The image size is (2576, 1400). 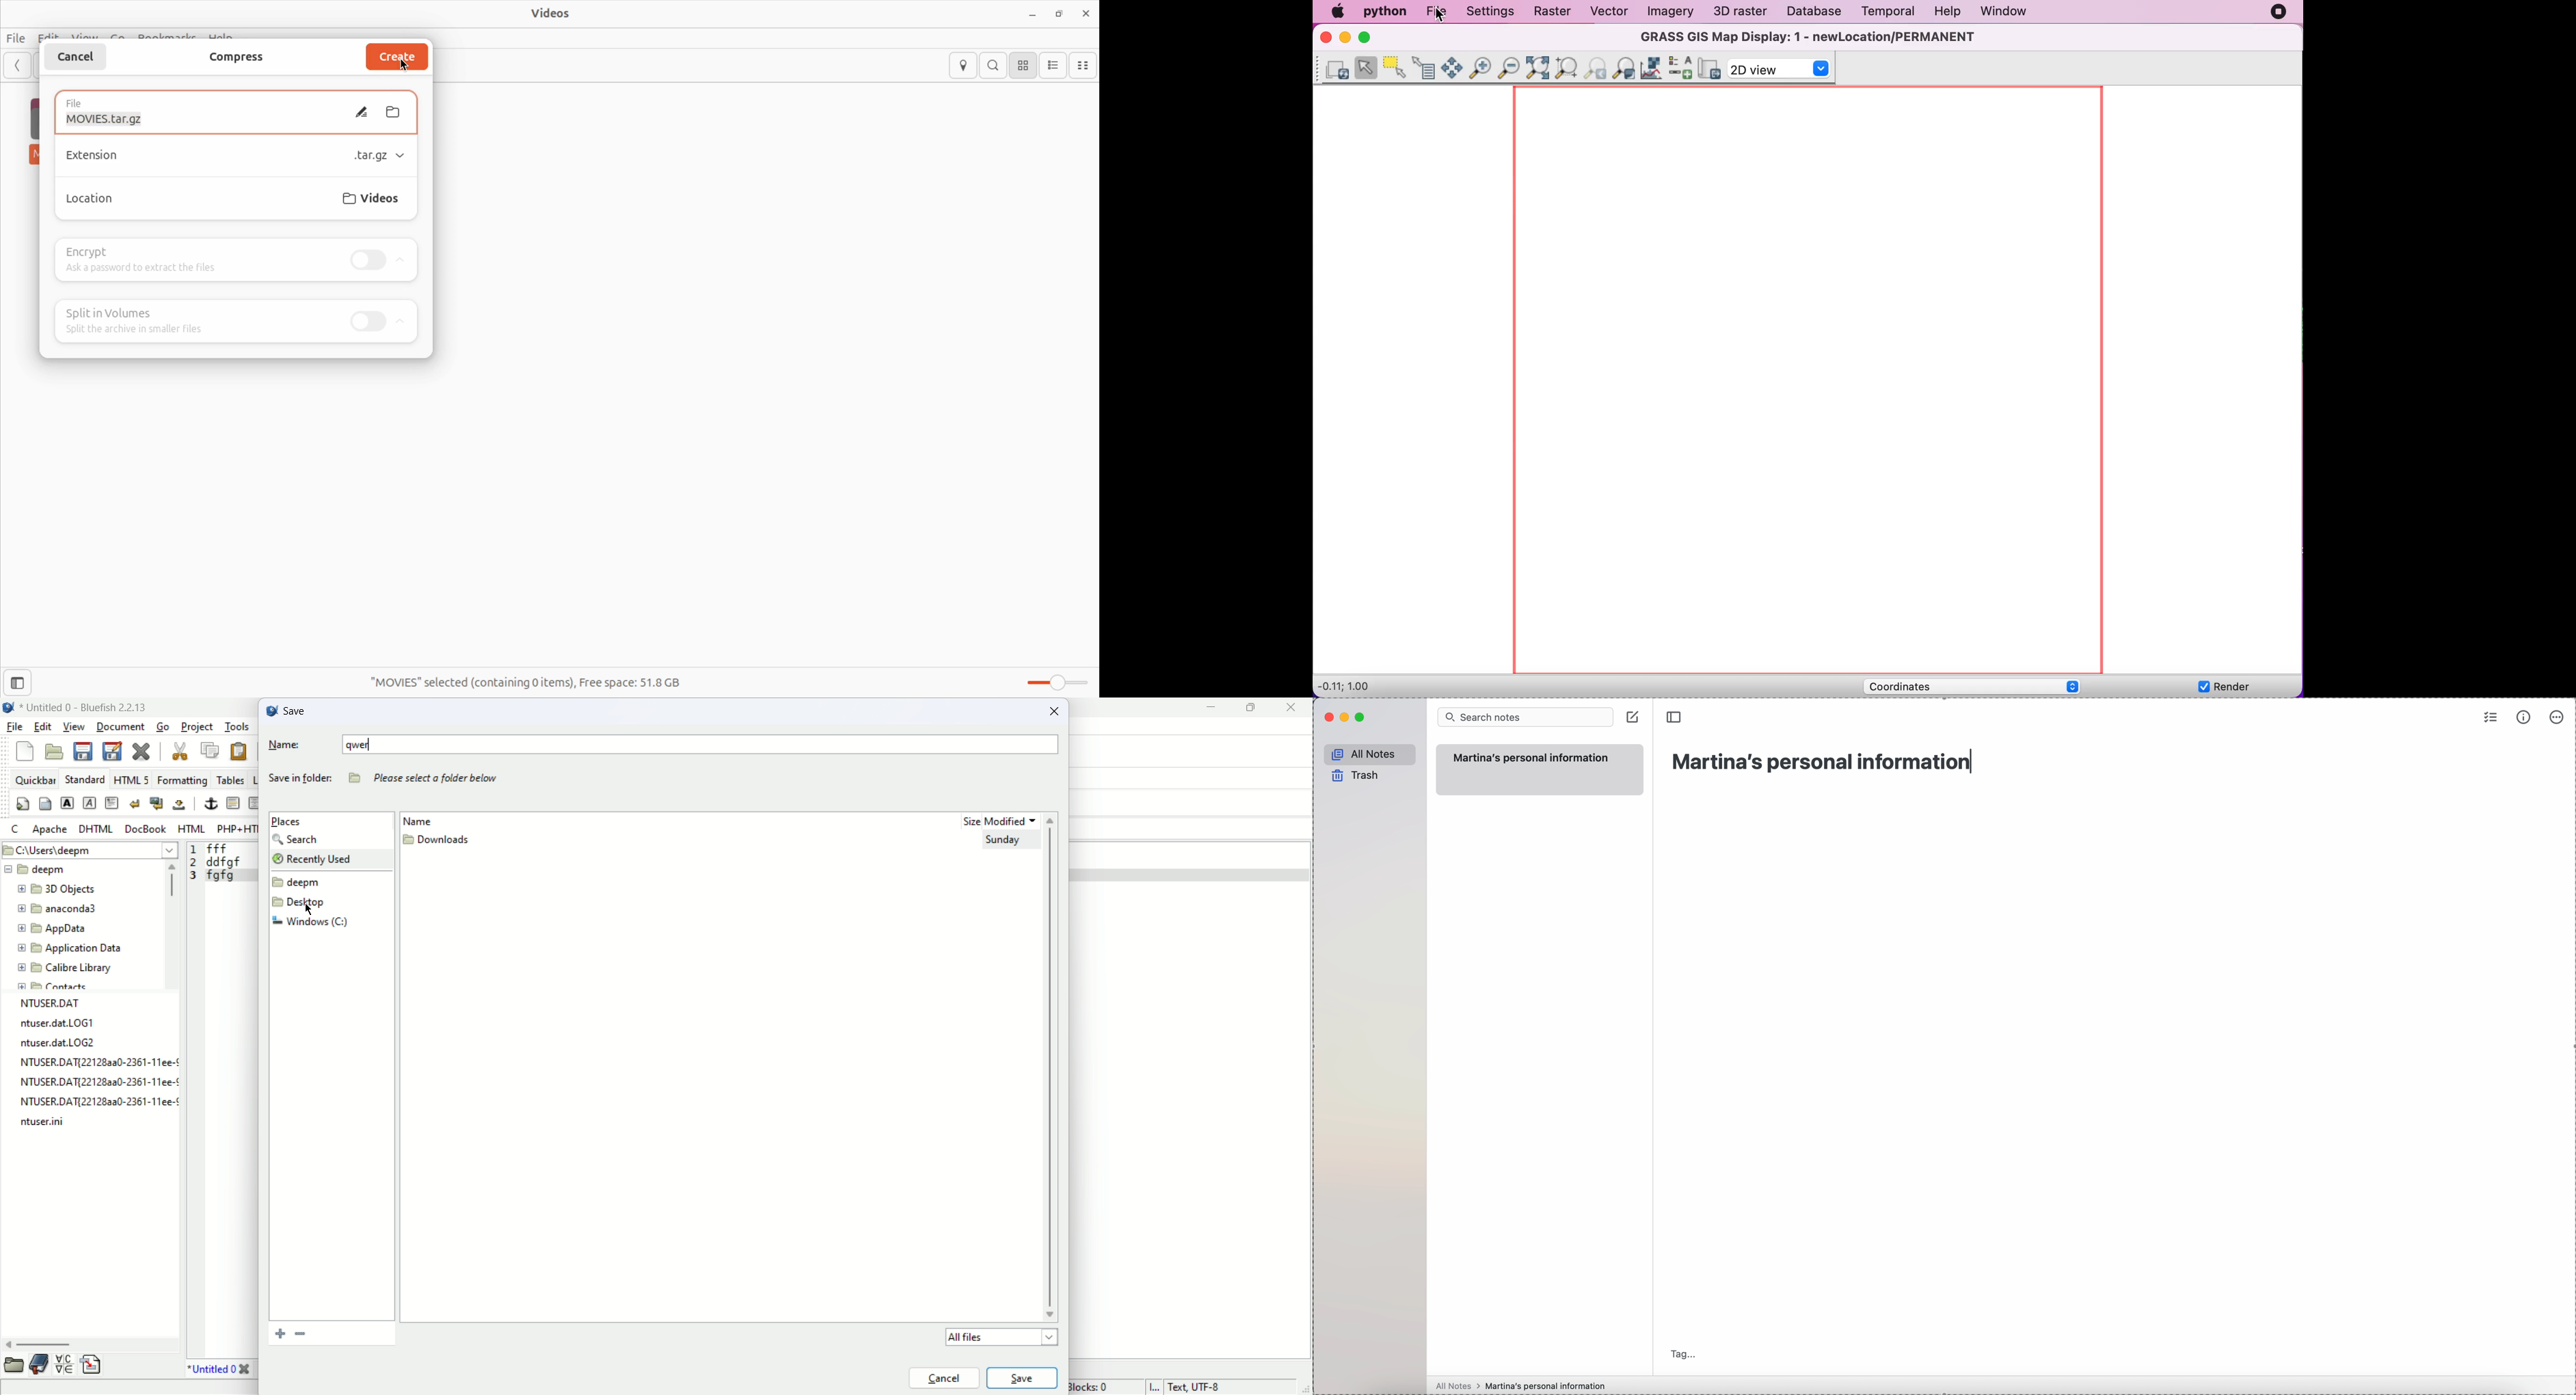 I want to click on application, so click(x=66, y=948).